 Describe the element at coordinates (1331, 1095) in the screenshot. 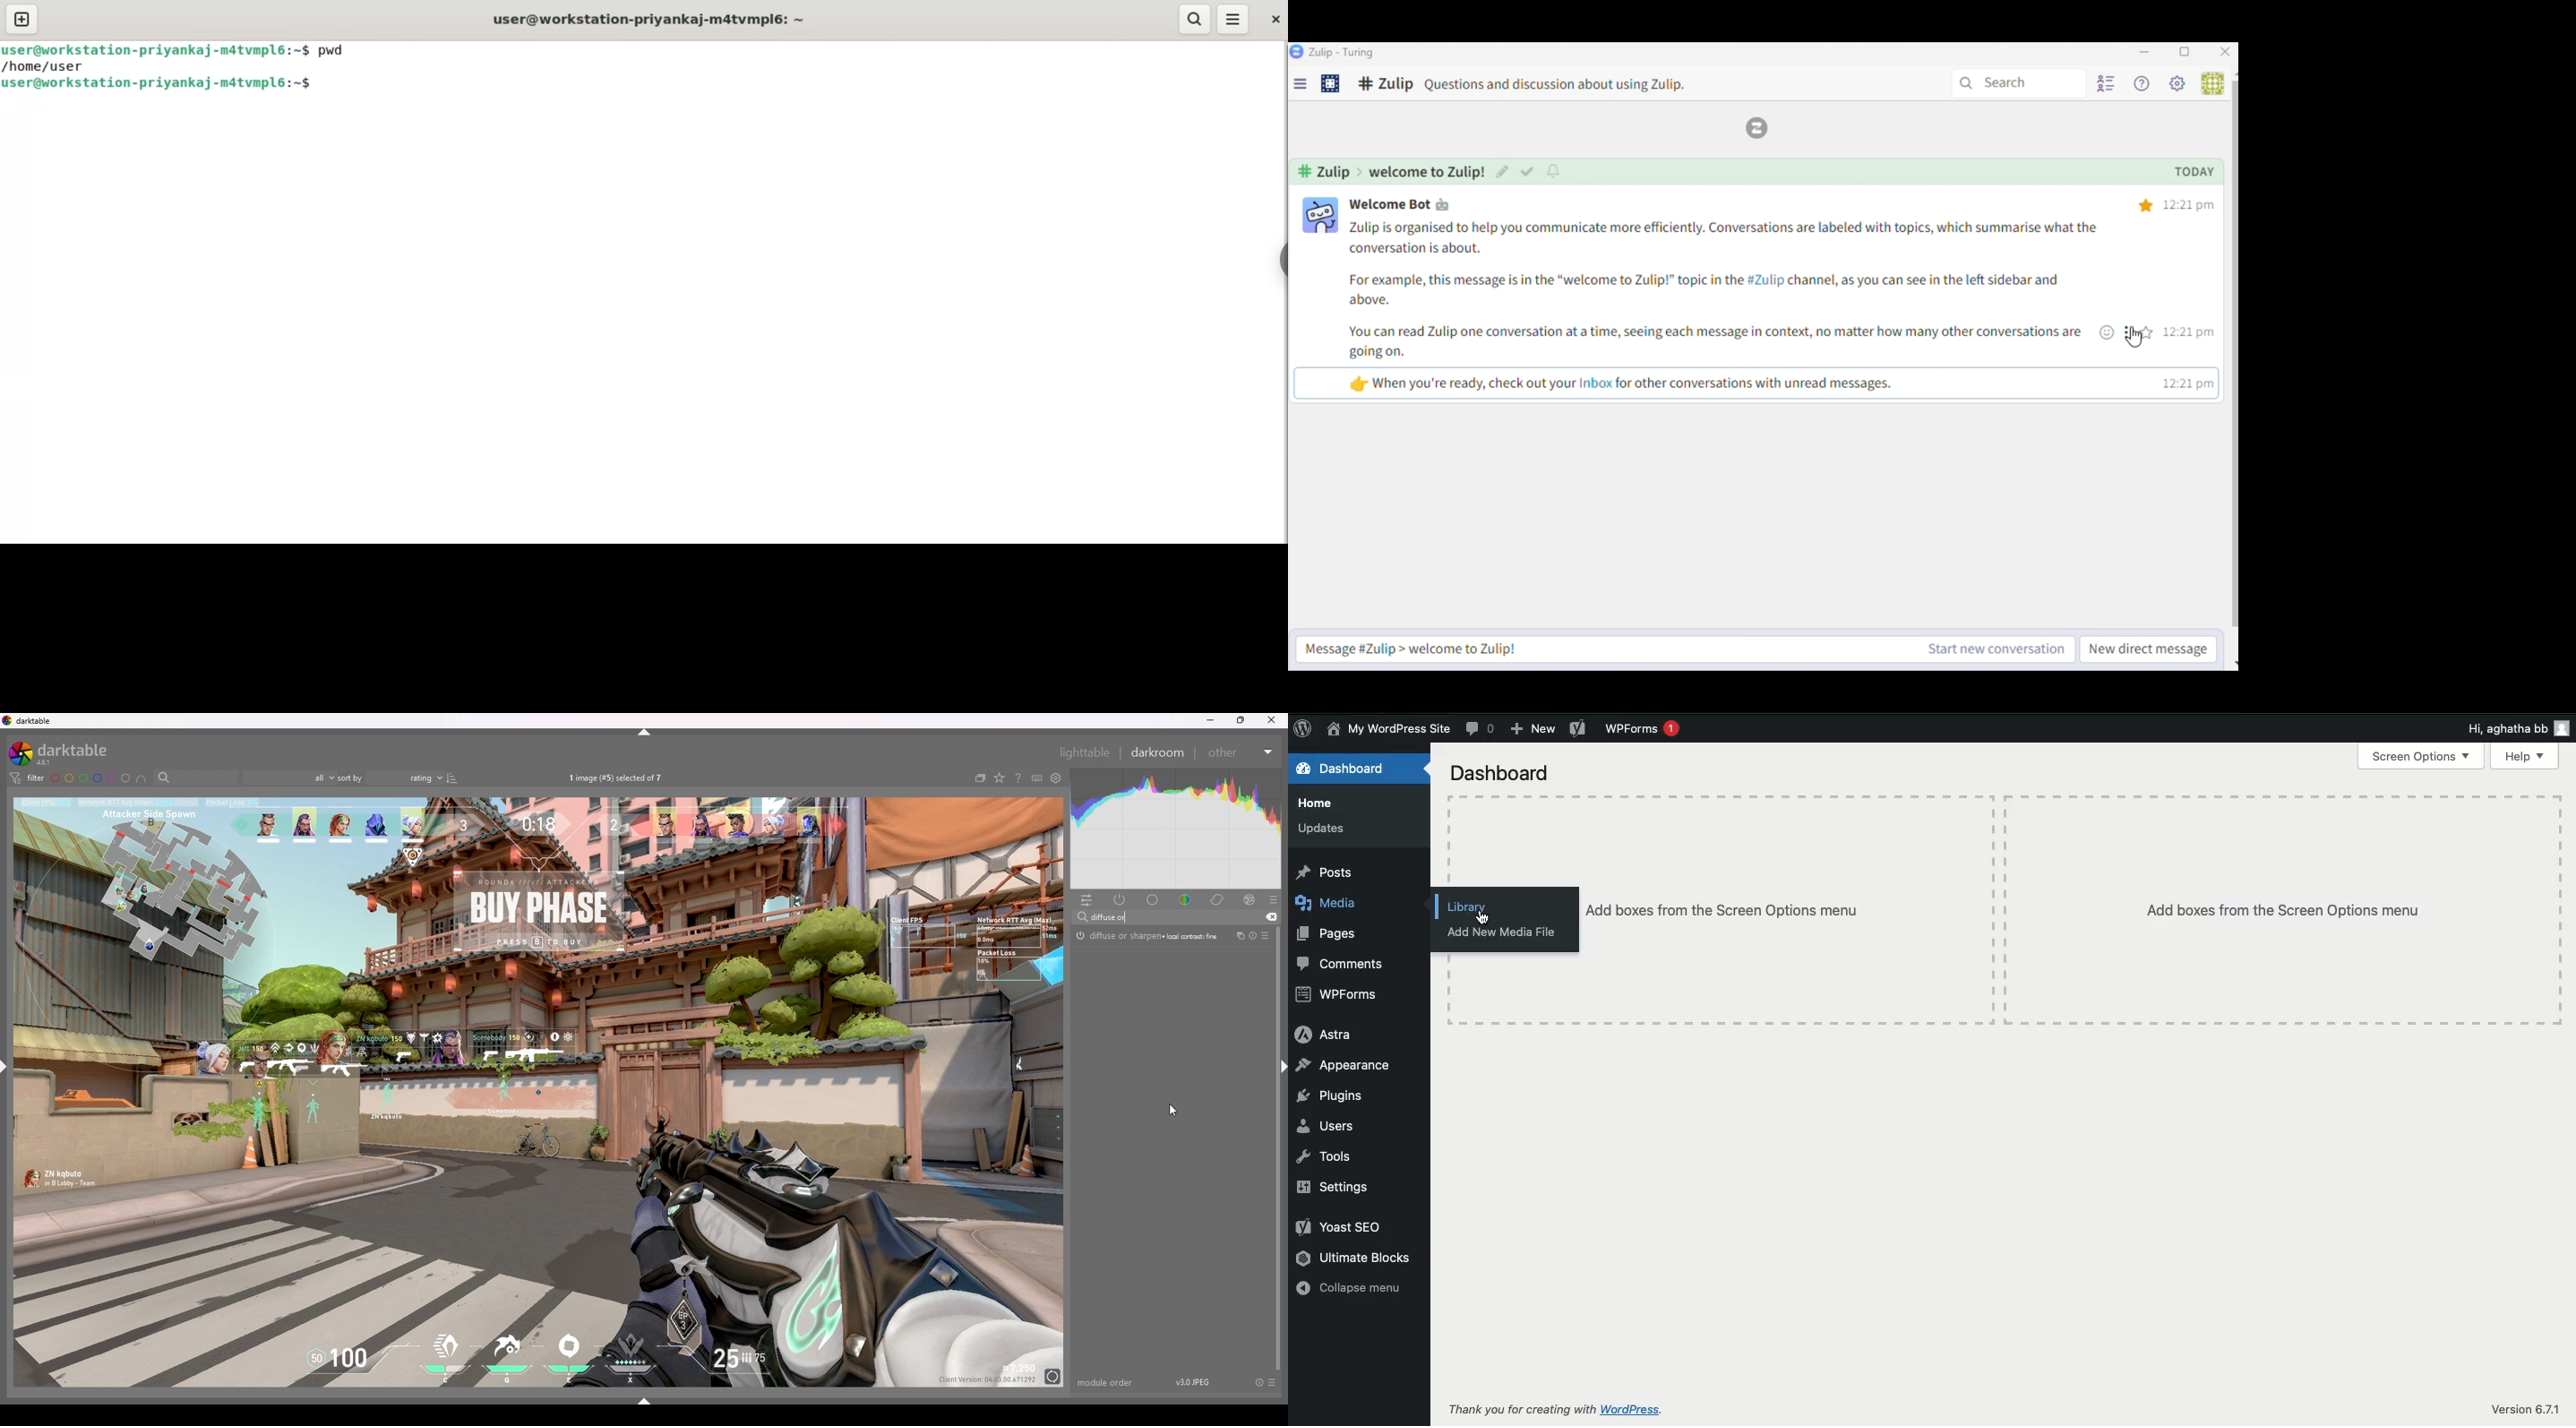

I see `Plugins` at that location.